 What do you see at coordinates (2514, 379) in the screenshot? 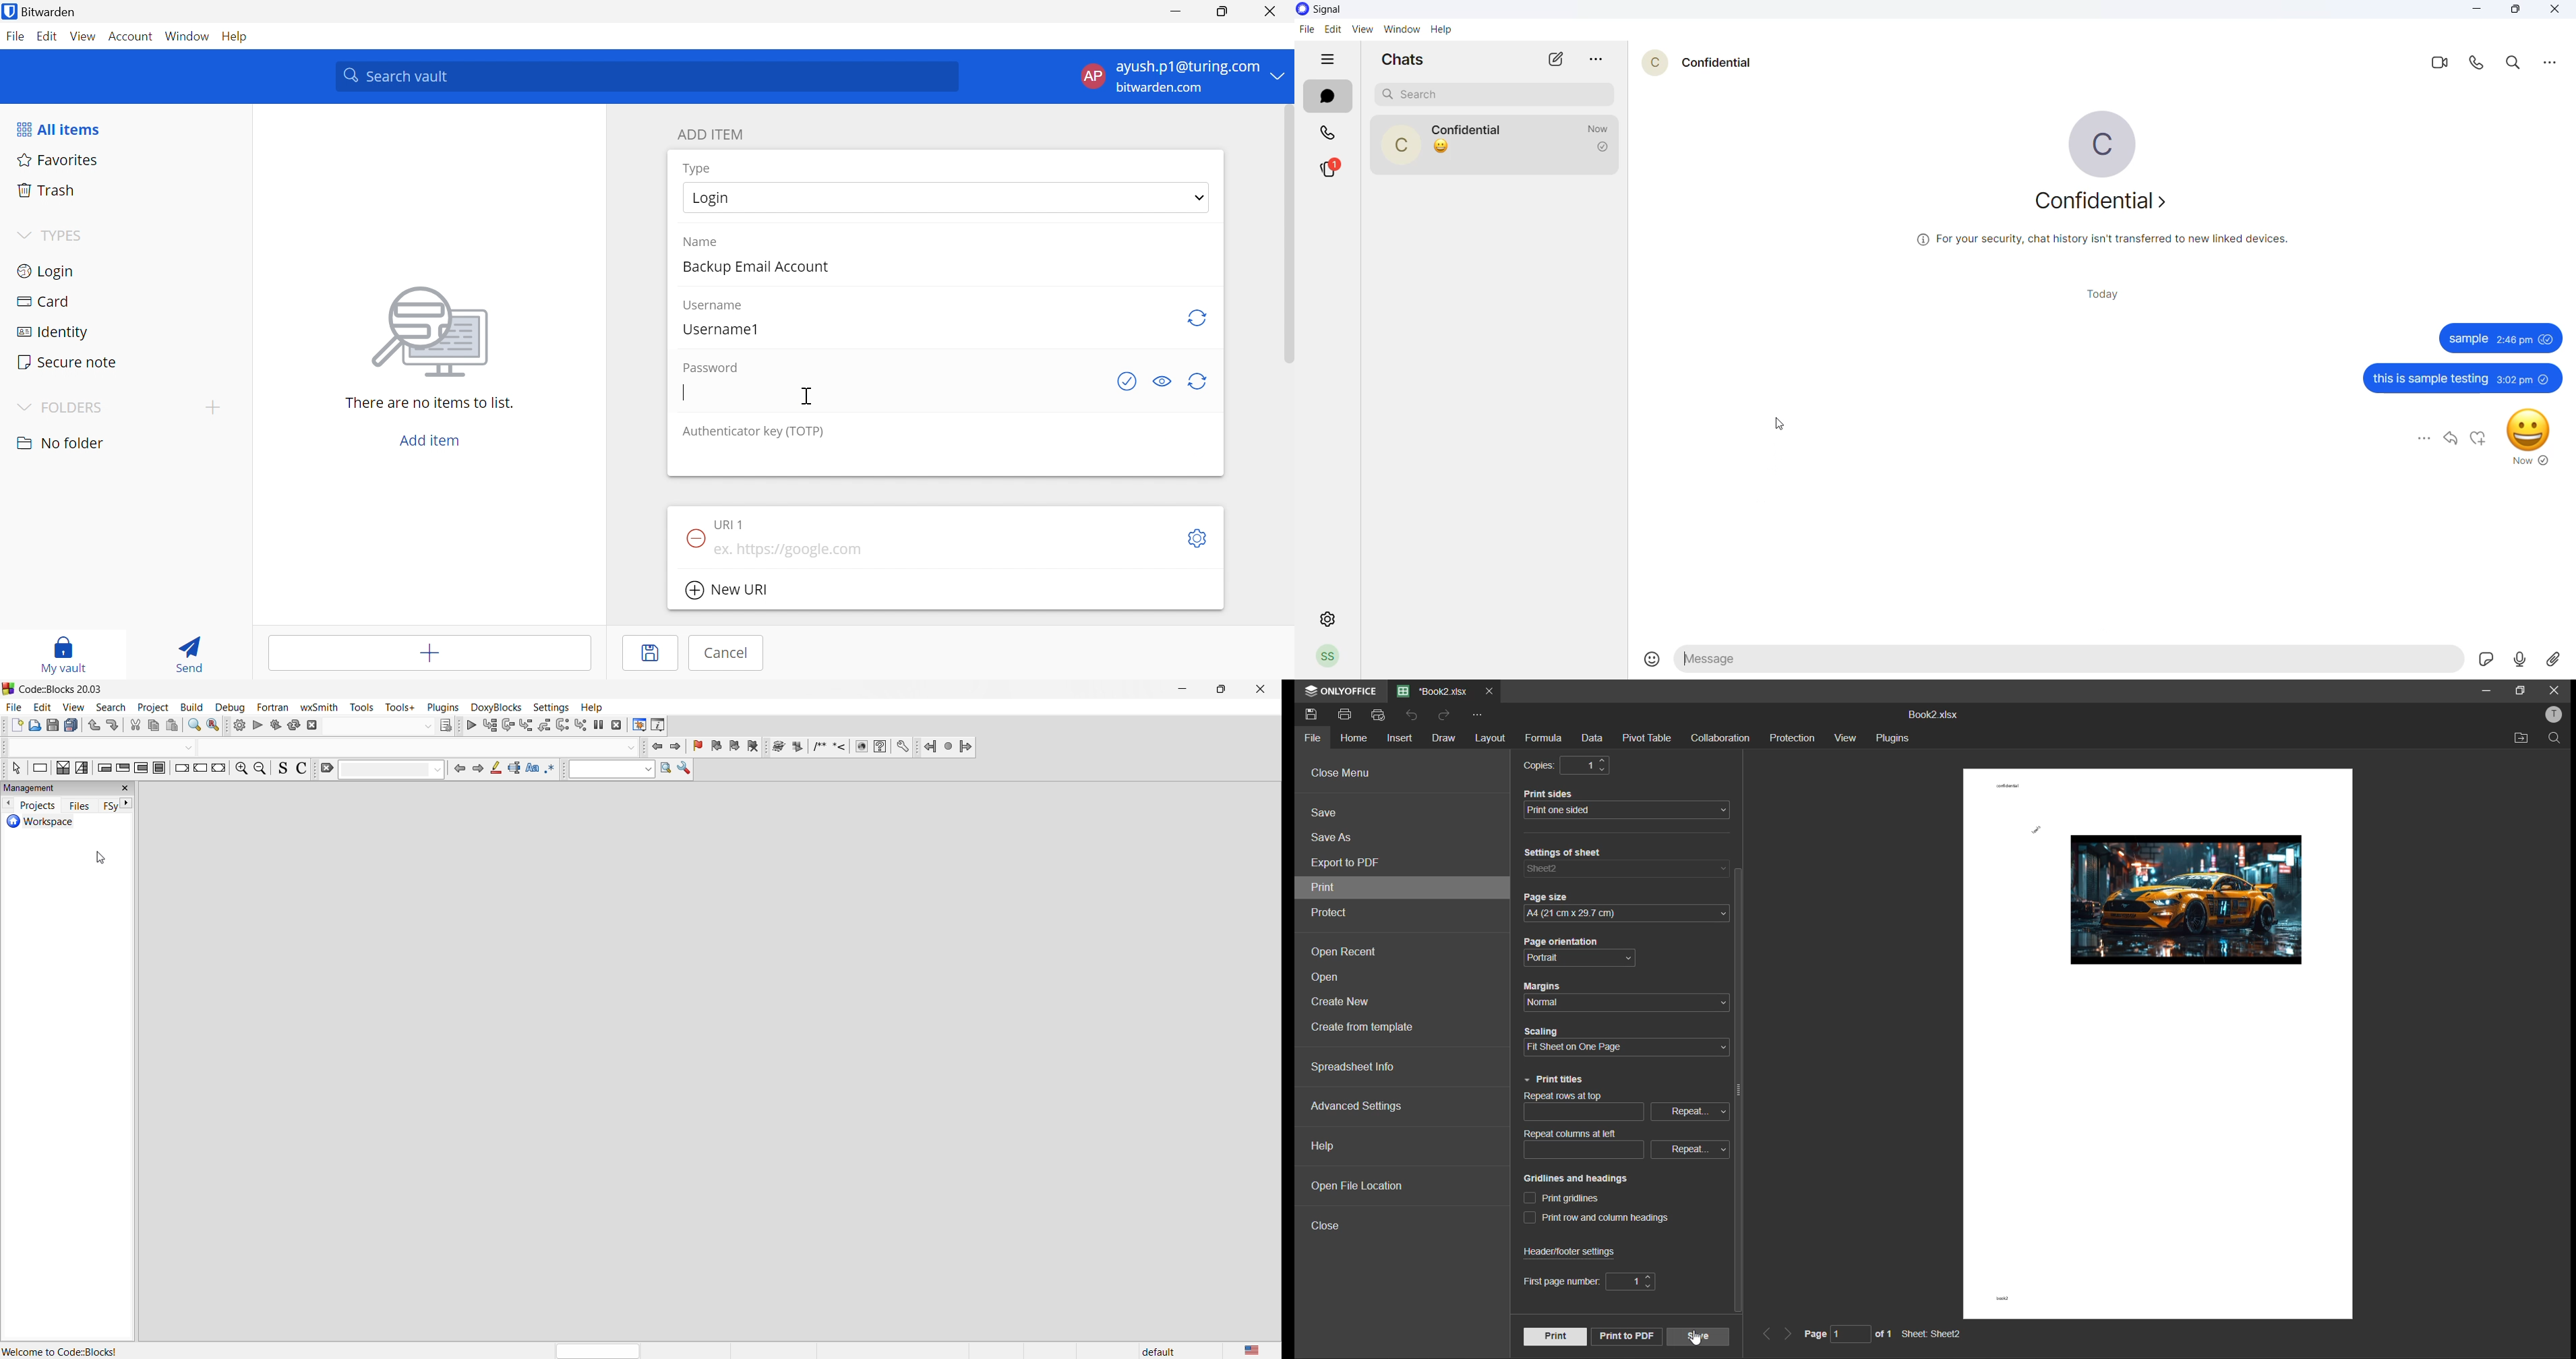
I see `3:02 pm` at bounding box center [2514, 379].